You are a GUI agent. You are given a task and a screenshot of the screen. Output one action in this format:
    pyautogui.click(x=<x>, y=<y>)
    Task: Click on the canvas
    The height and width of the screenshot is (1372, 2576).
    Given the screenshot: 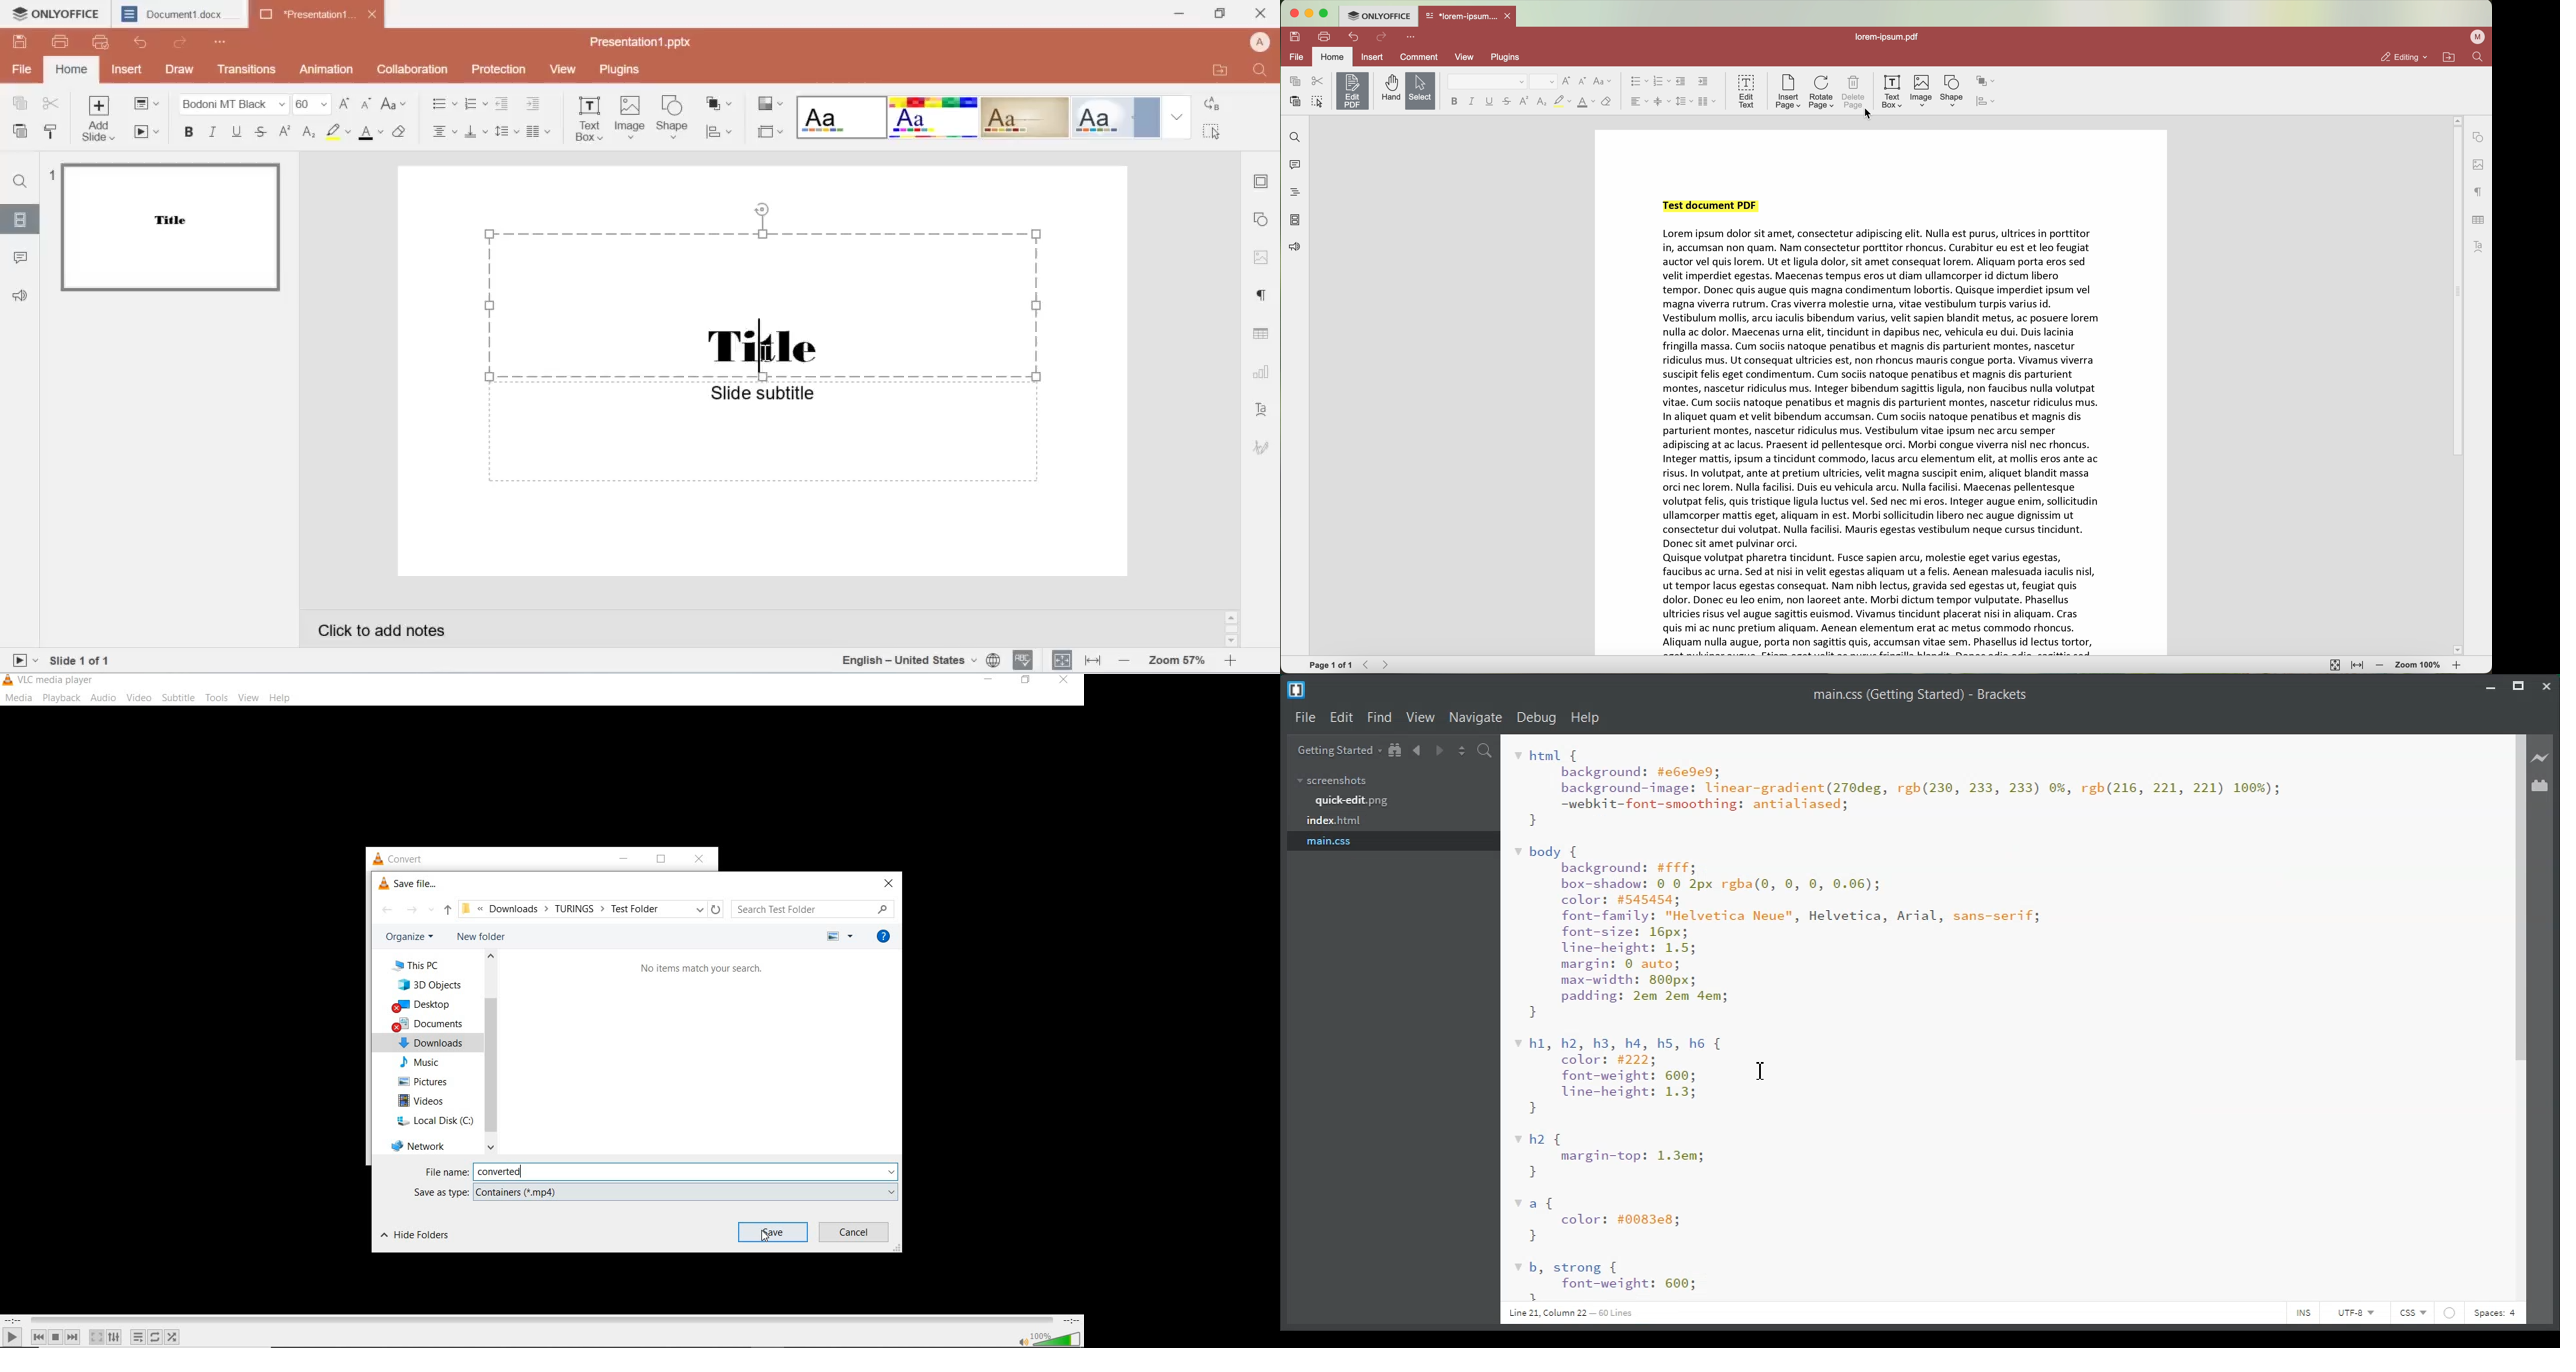 What is the action you would take?
    pyautogui.click(x=758, y=372)
    